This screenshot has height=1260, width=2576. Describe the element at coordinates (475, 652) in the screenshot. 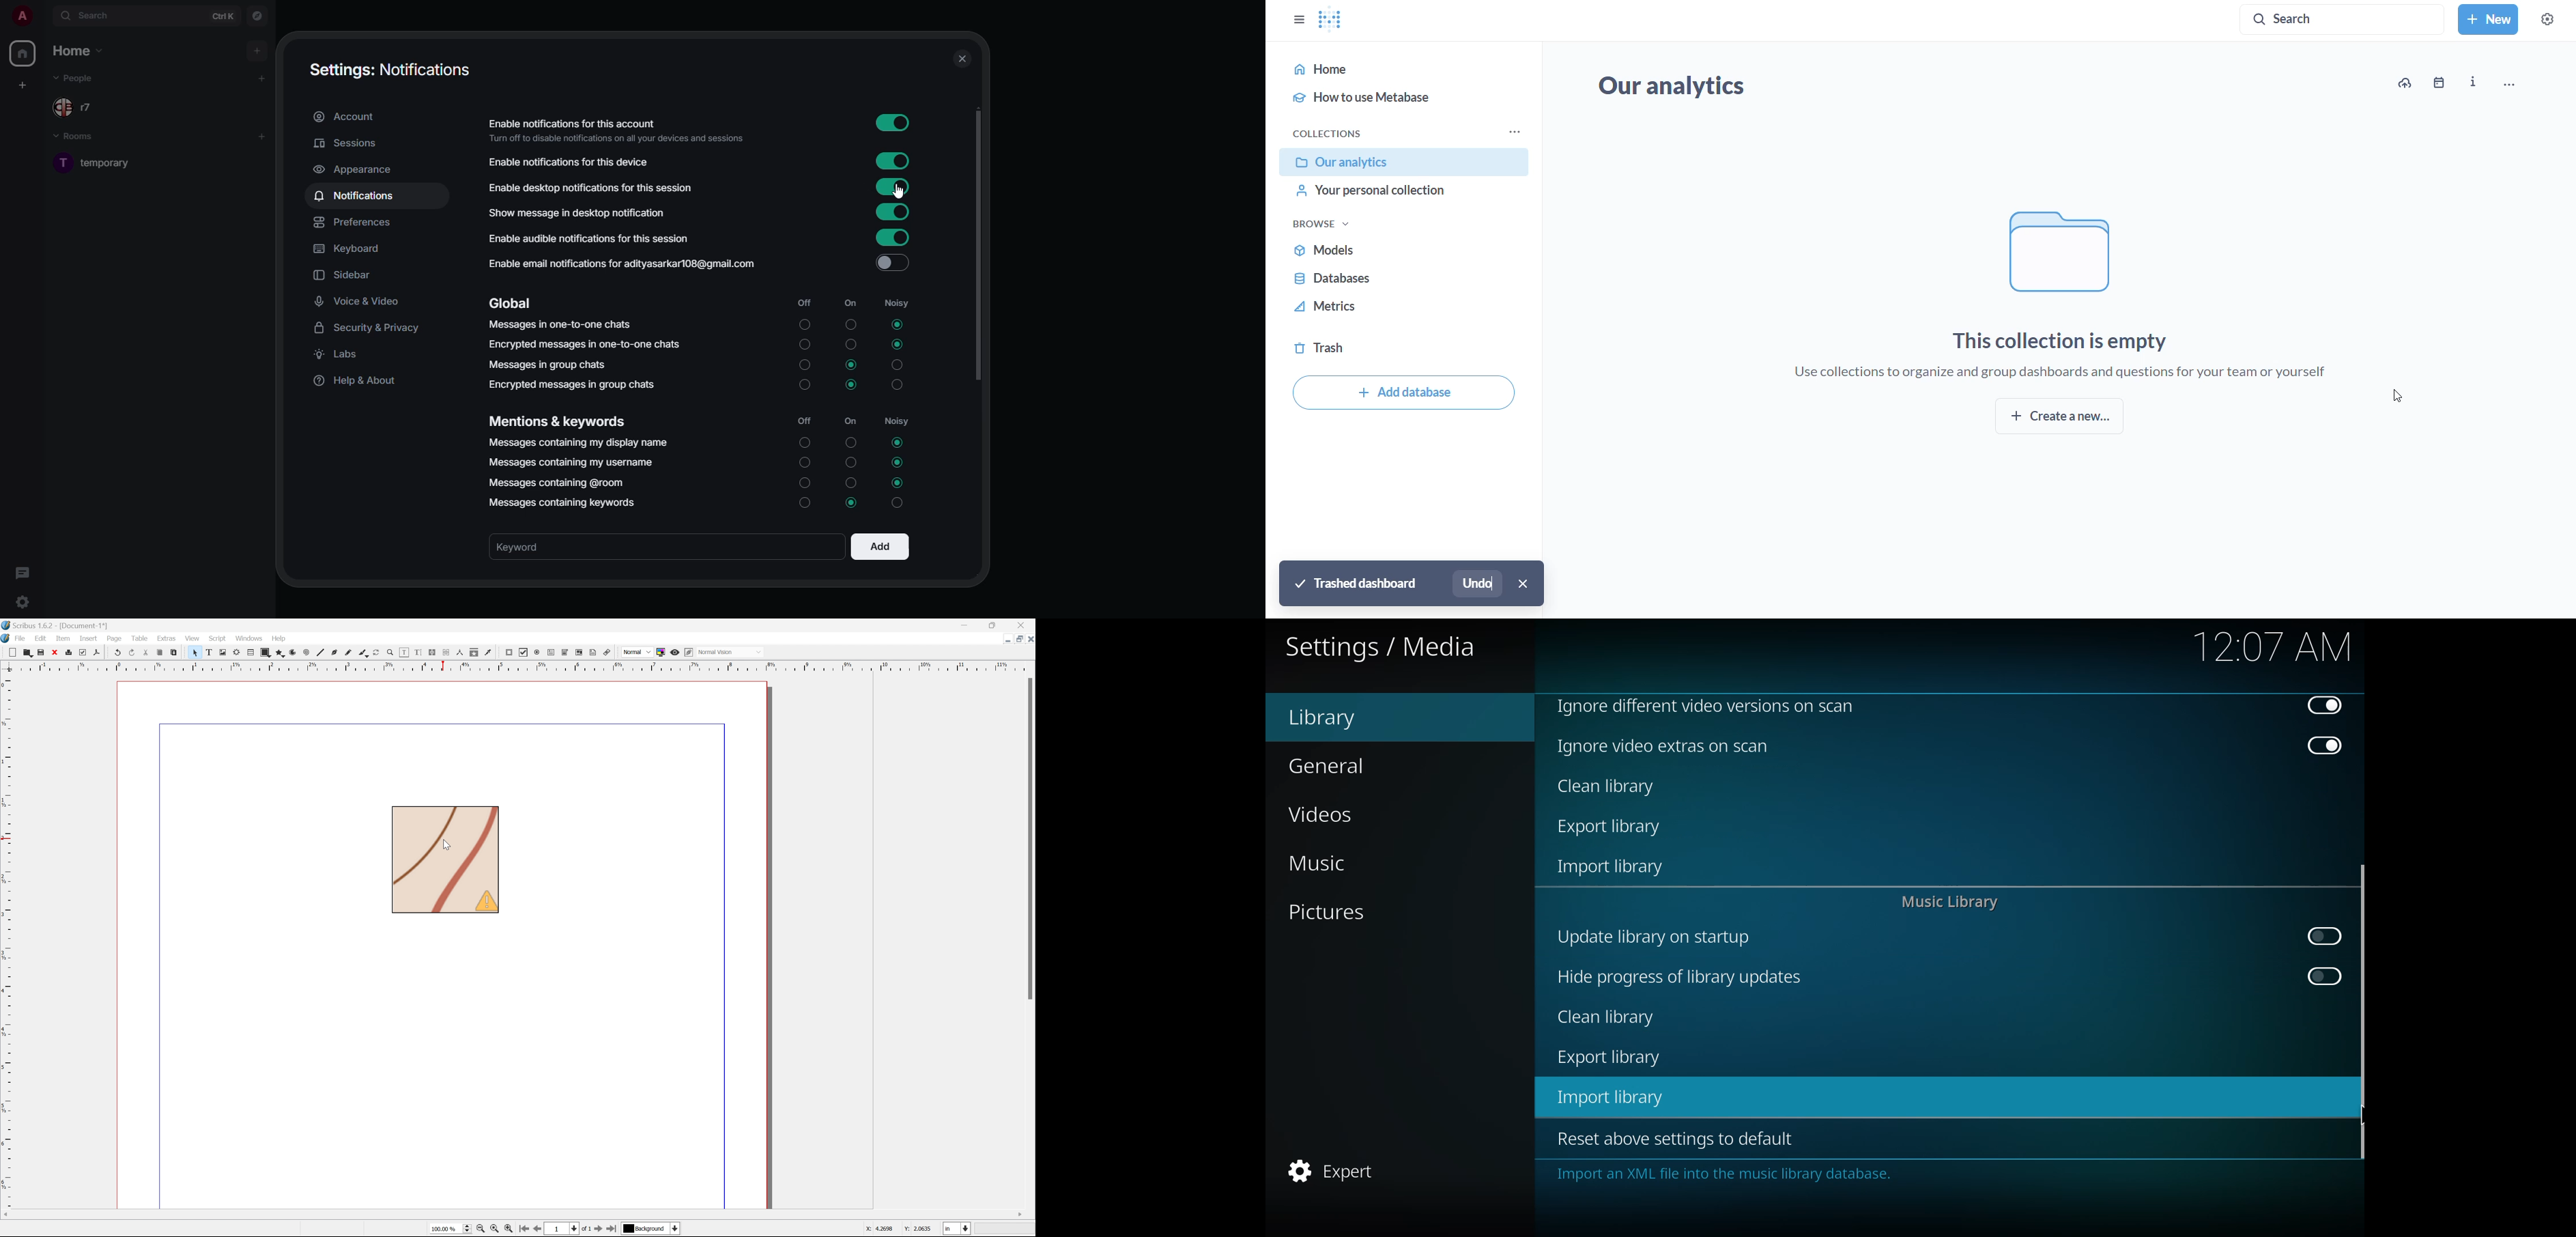

I see `Copy item properties` at that location.